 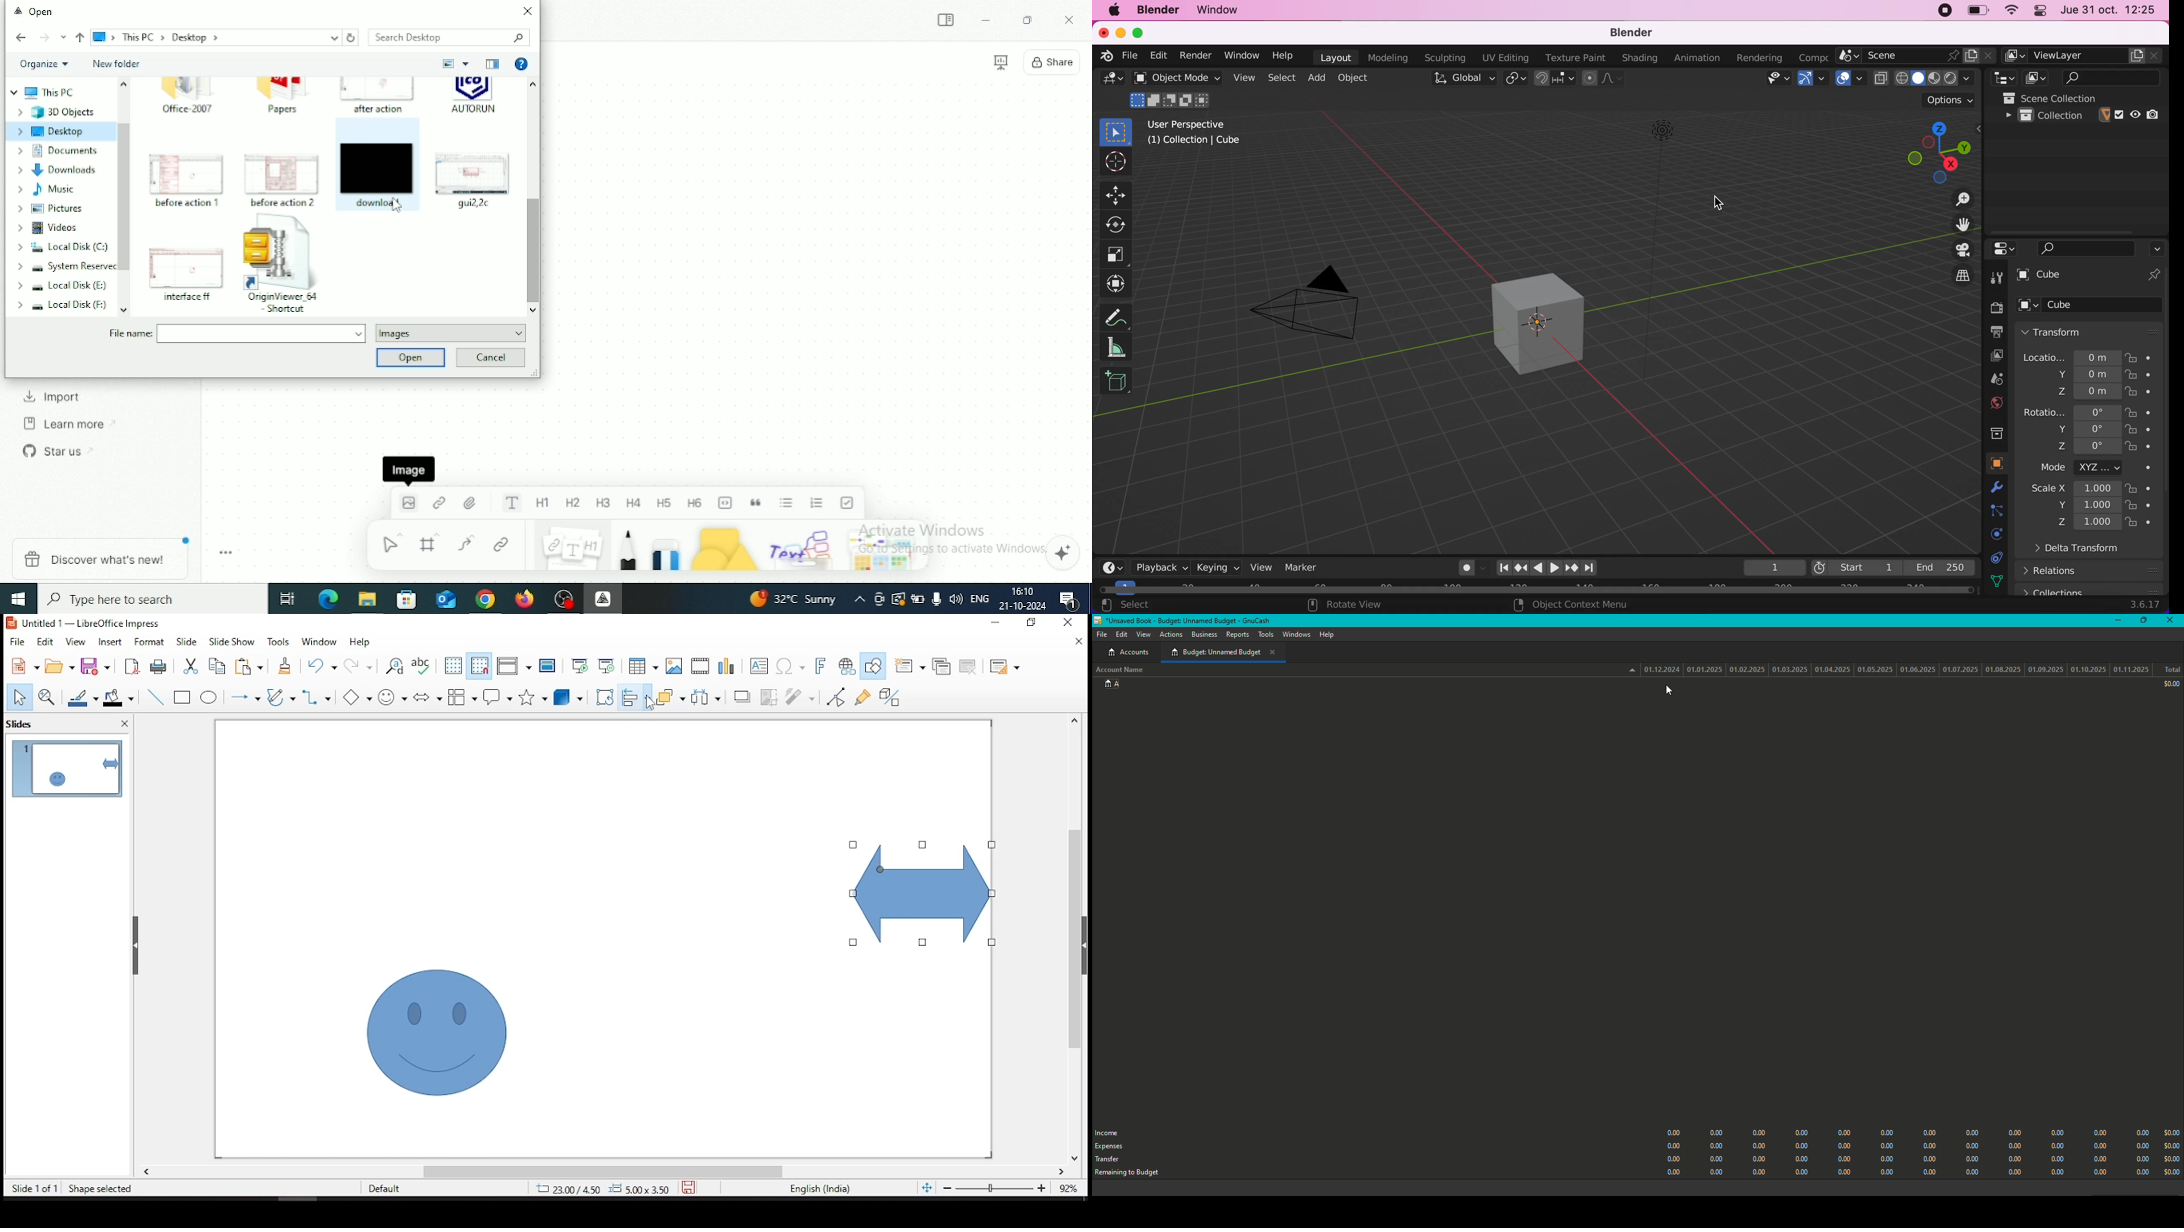 What do you see at coordinates (360, 669) in the screenshot?
I see `redo` at bounding box center [360, 669].